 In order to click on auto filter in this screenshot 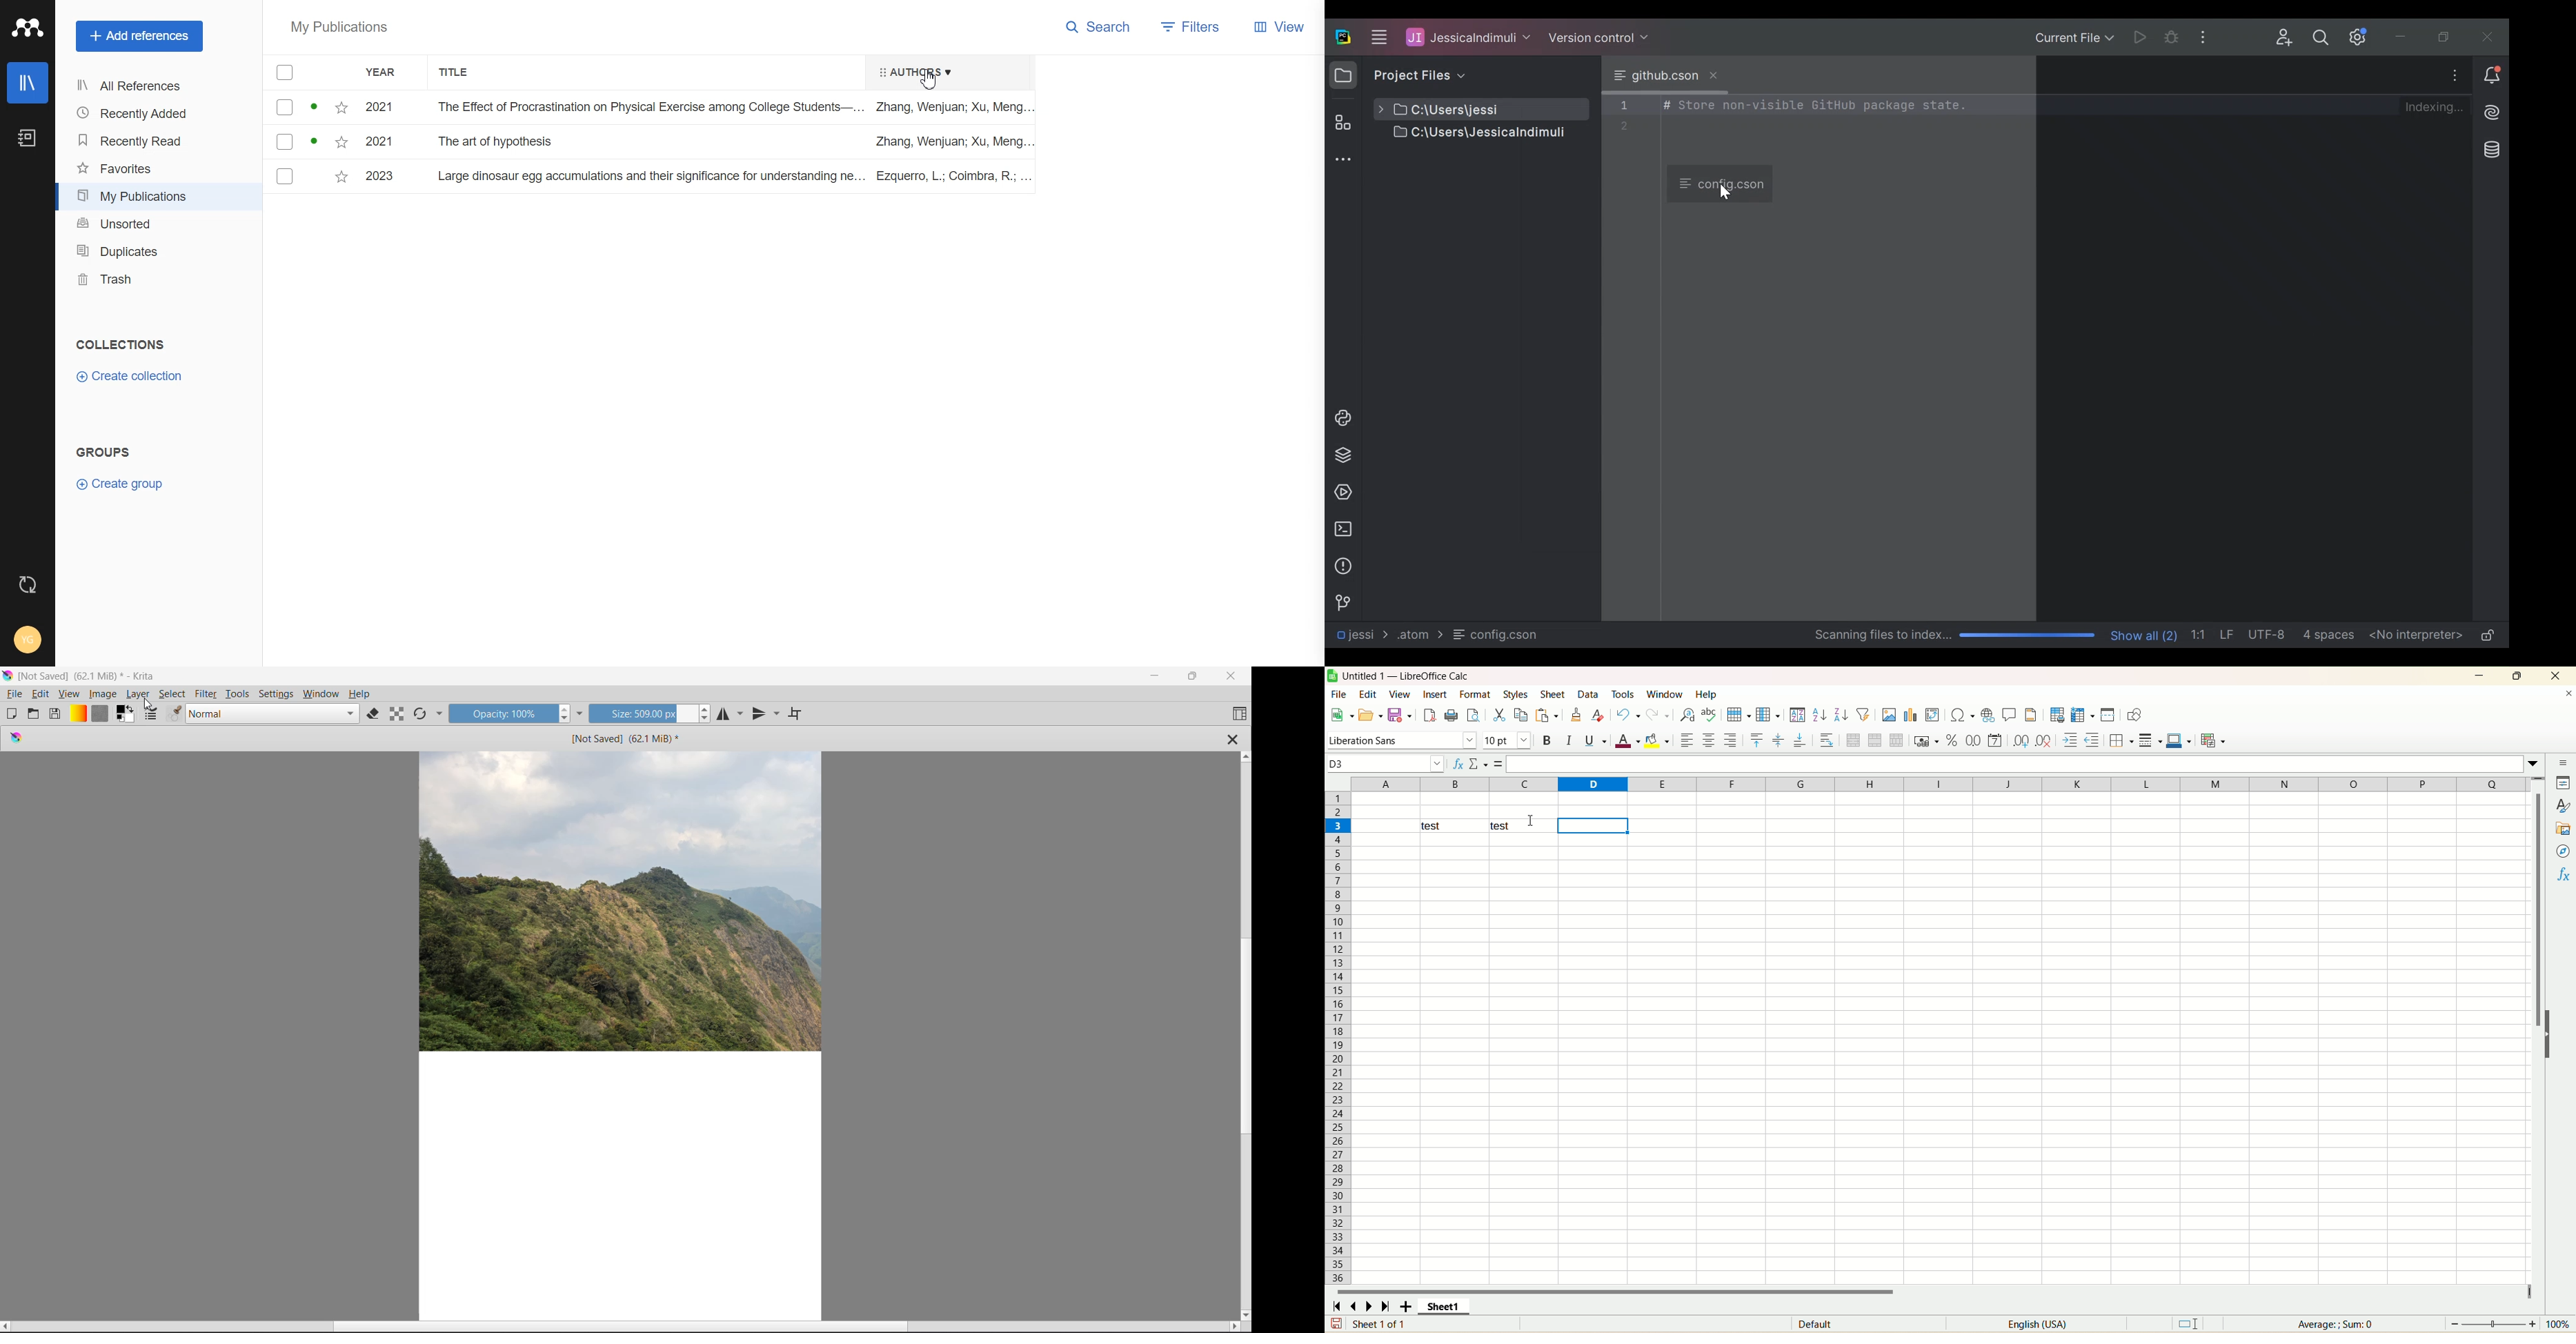, I will do `click(1863, 714)`.